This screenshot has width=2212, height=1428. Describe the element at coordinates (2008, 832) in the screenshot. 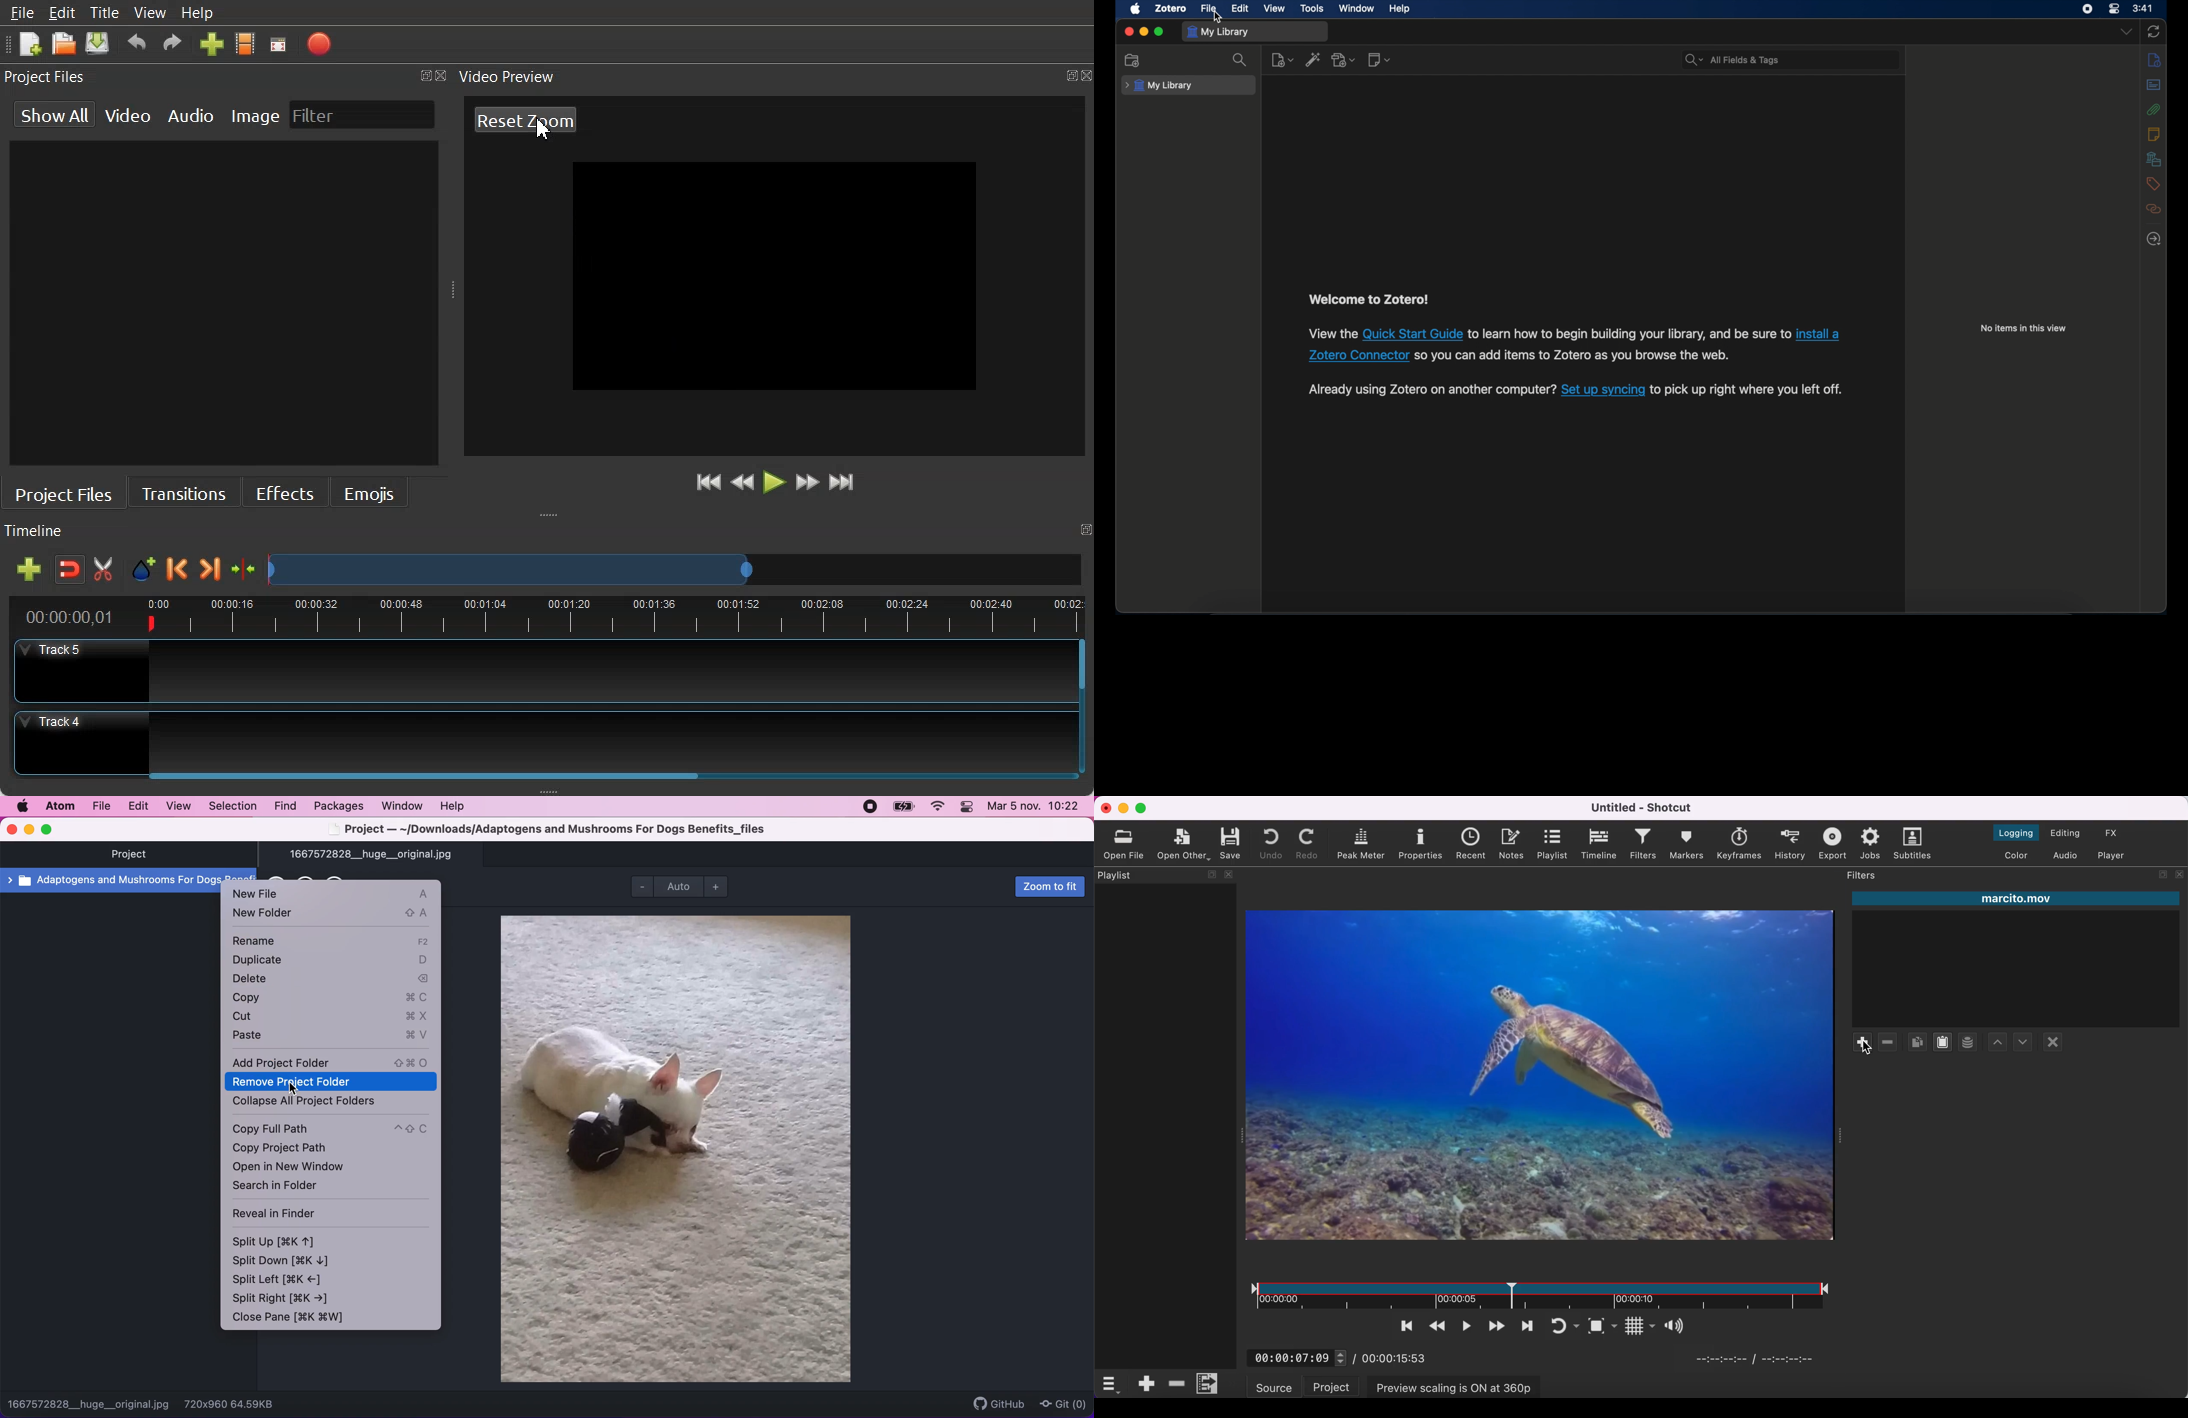

I see `switch to the logging layout` at that location.